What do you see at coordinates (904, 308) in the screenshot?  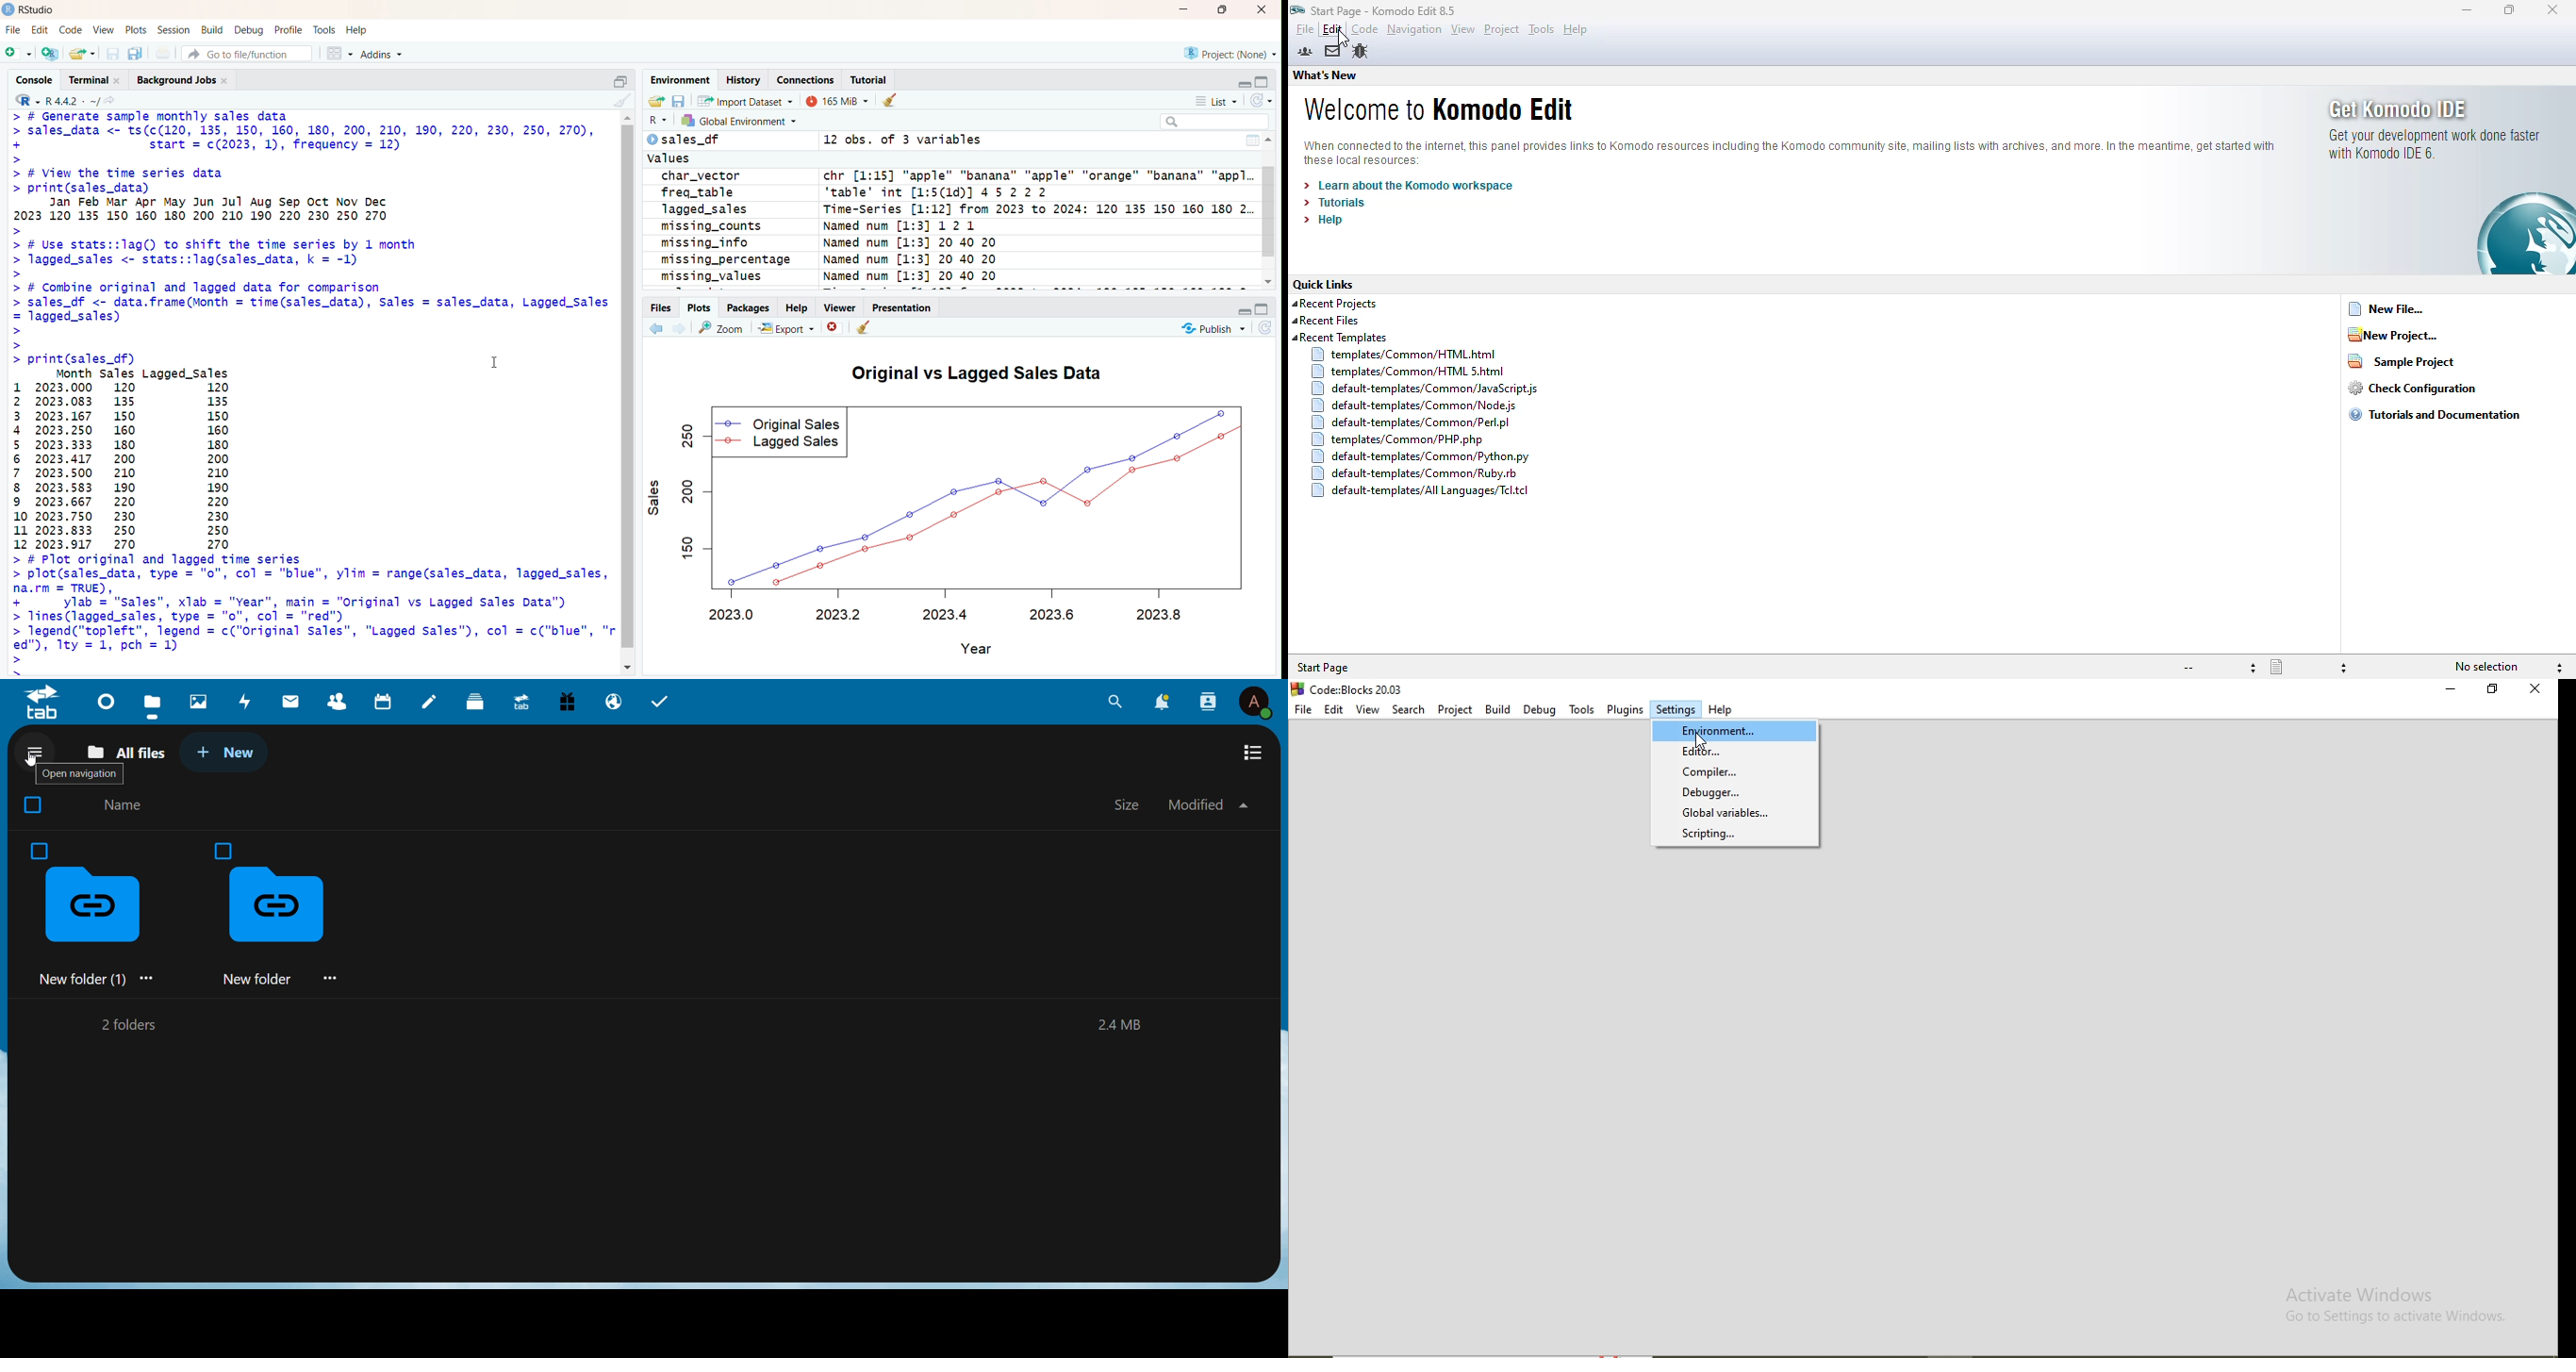 I see `presentation` at bounding box center [904, 308].